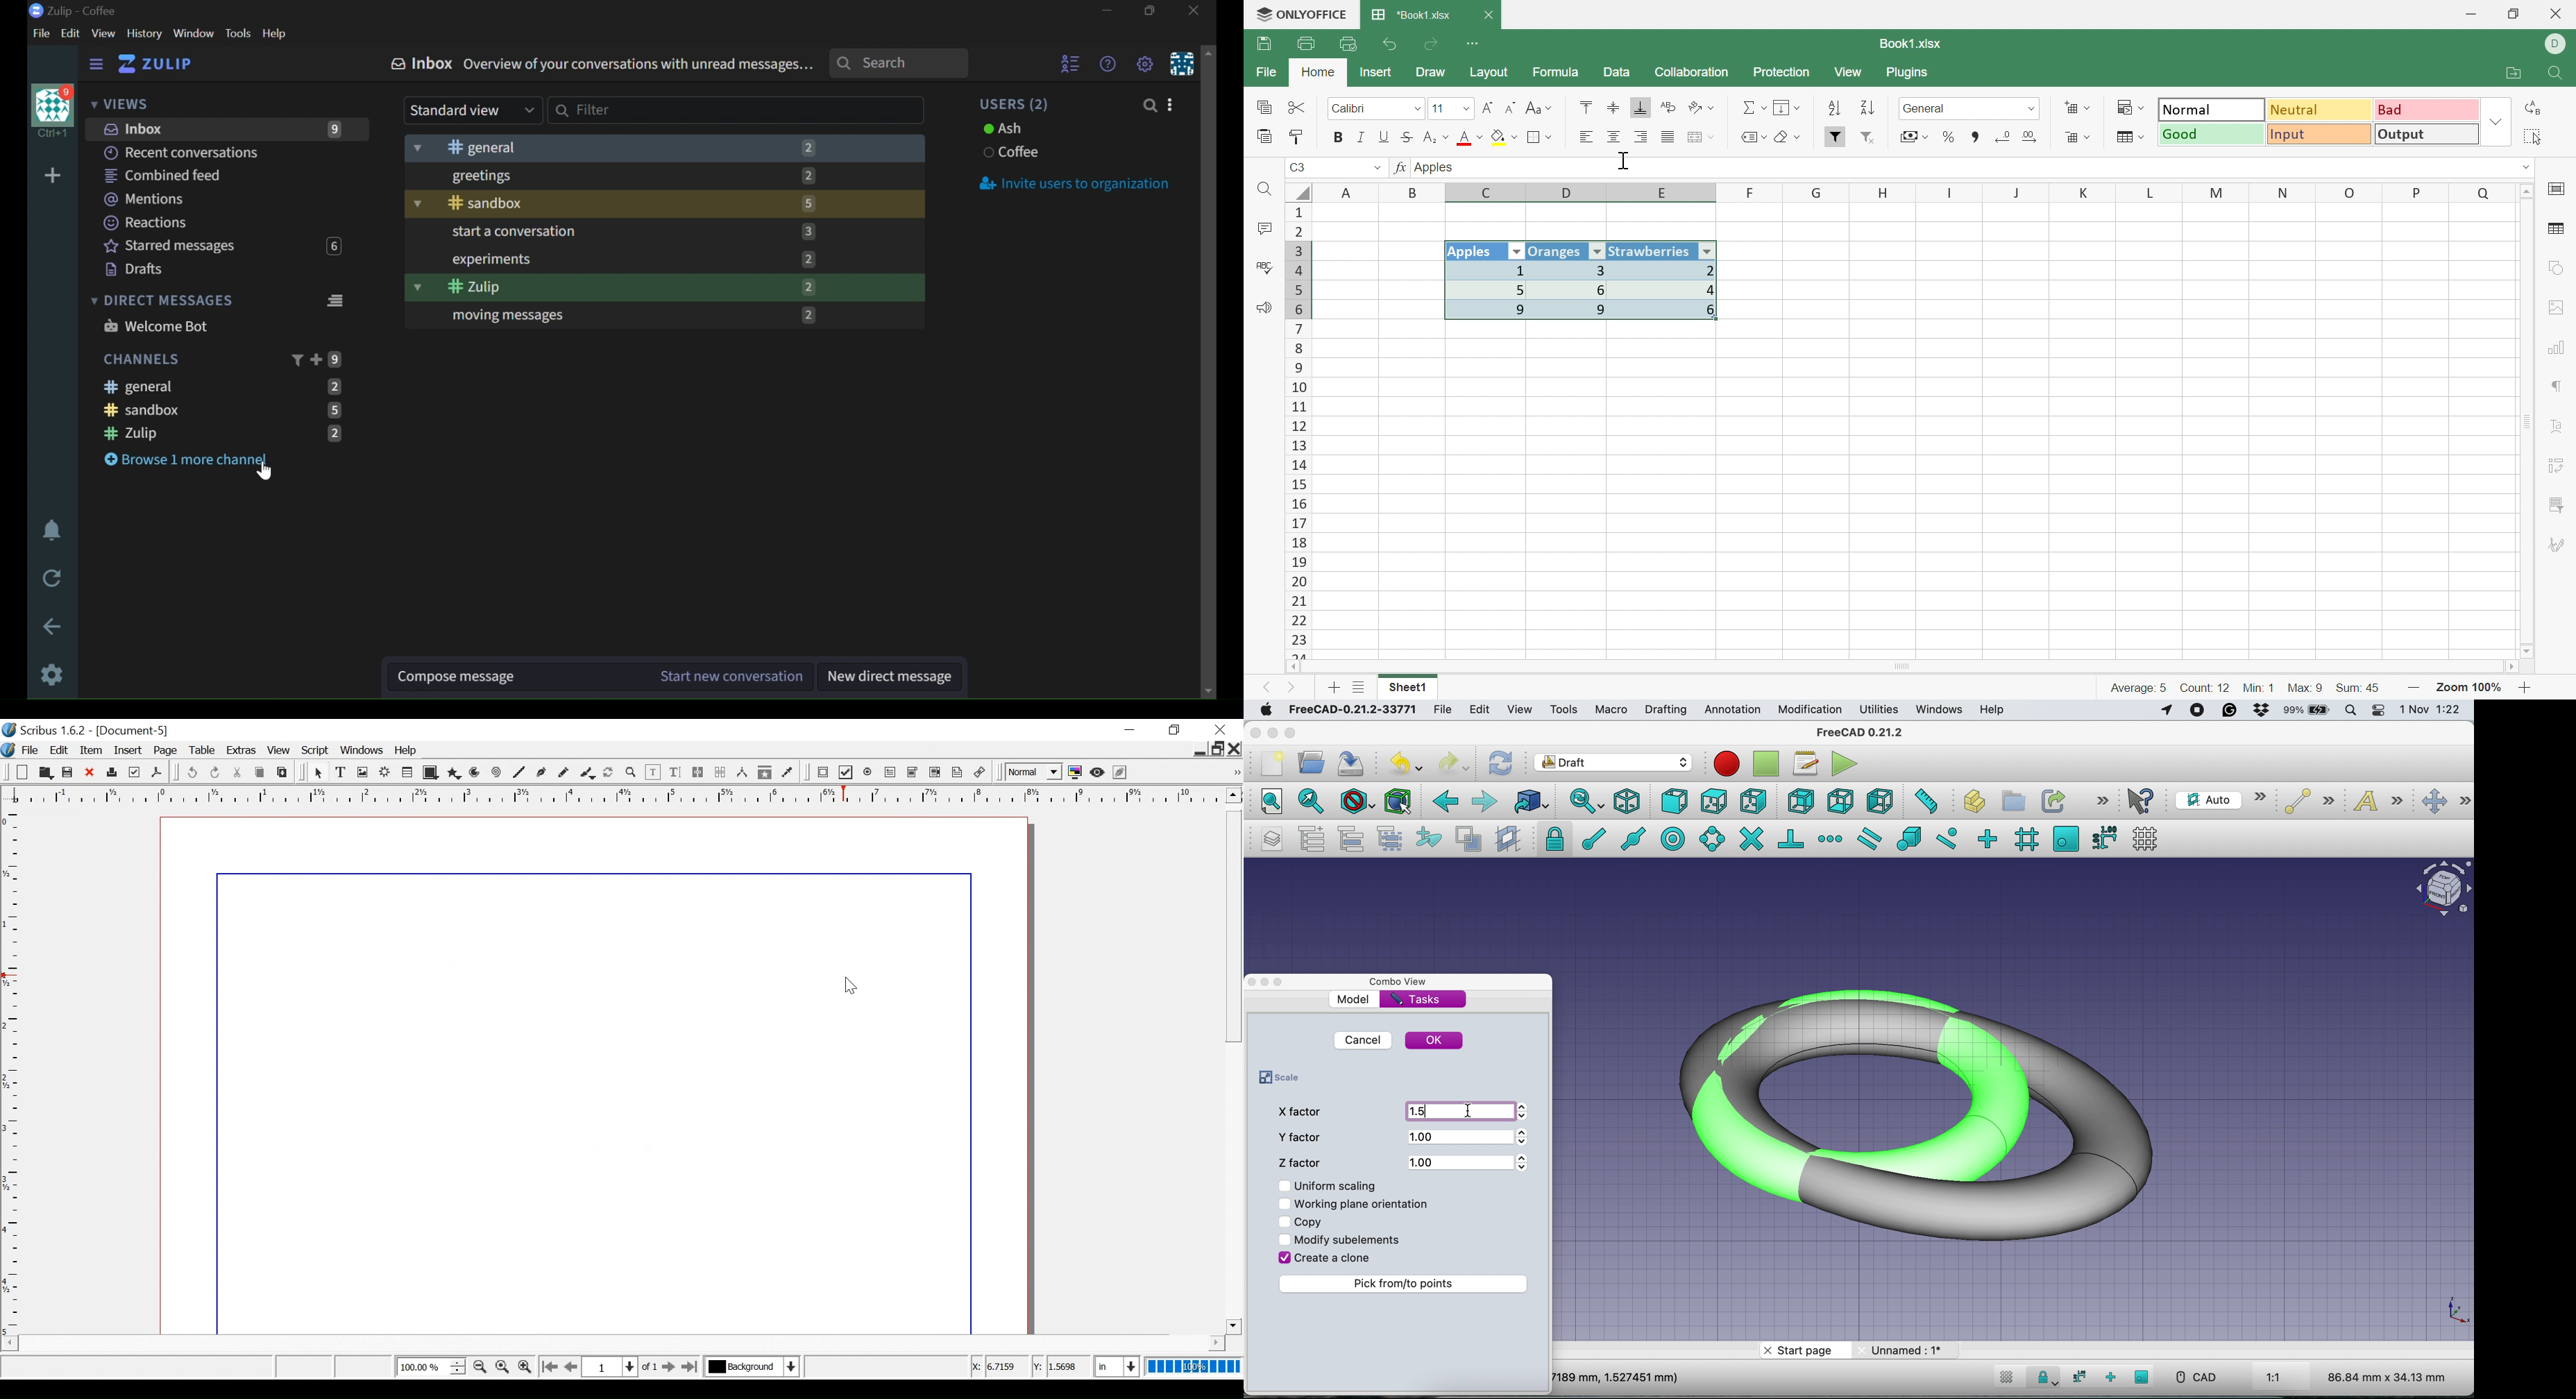 This screenshot has height=1400, width=2576. Describe the element at coordinates (1791, 838) in the screenshot. I see `snap perpendicular` at that location.